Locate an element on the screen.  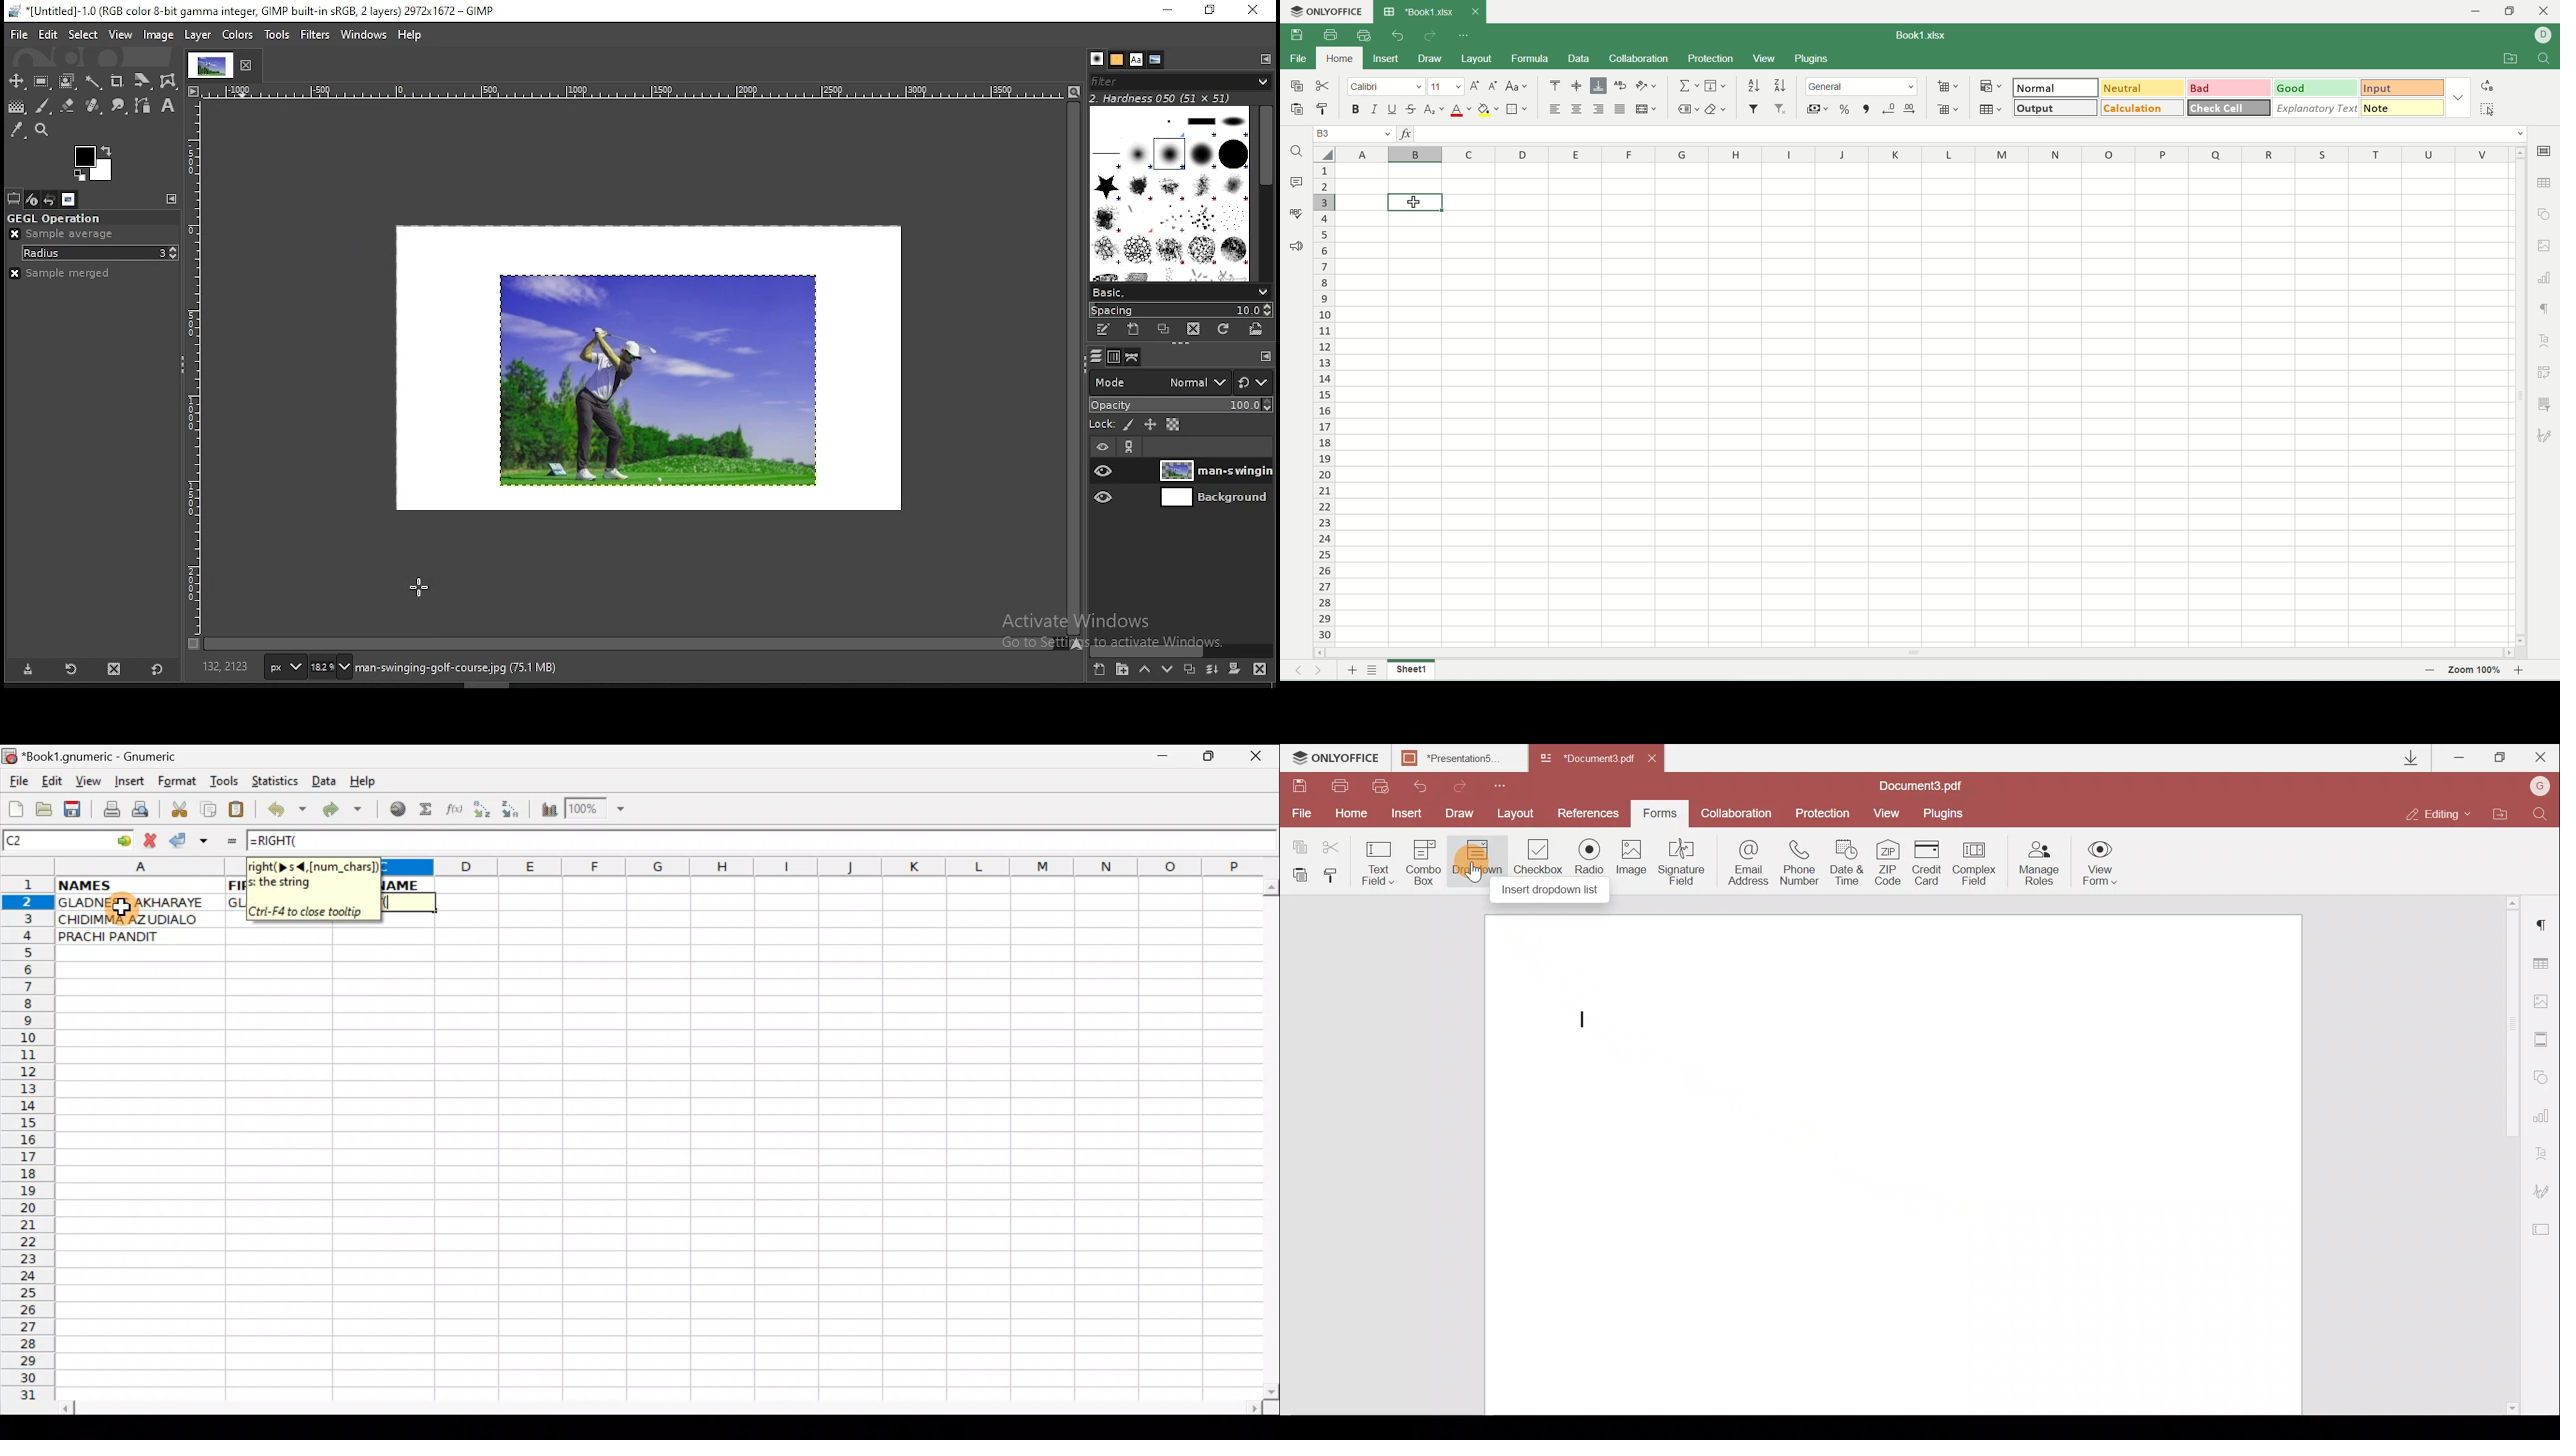
Redo undone action is located at coordinates (345, 811).